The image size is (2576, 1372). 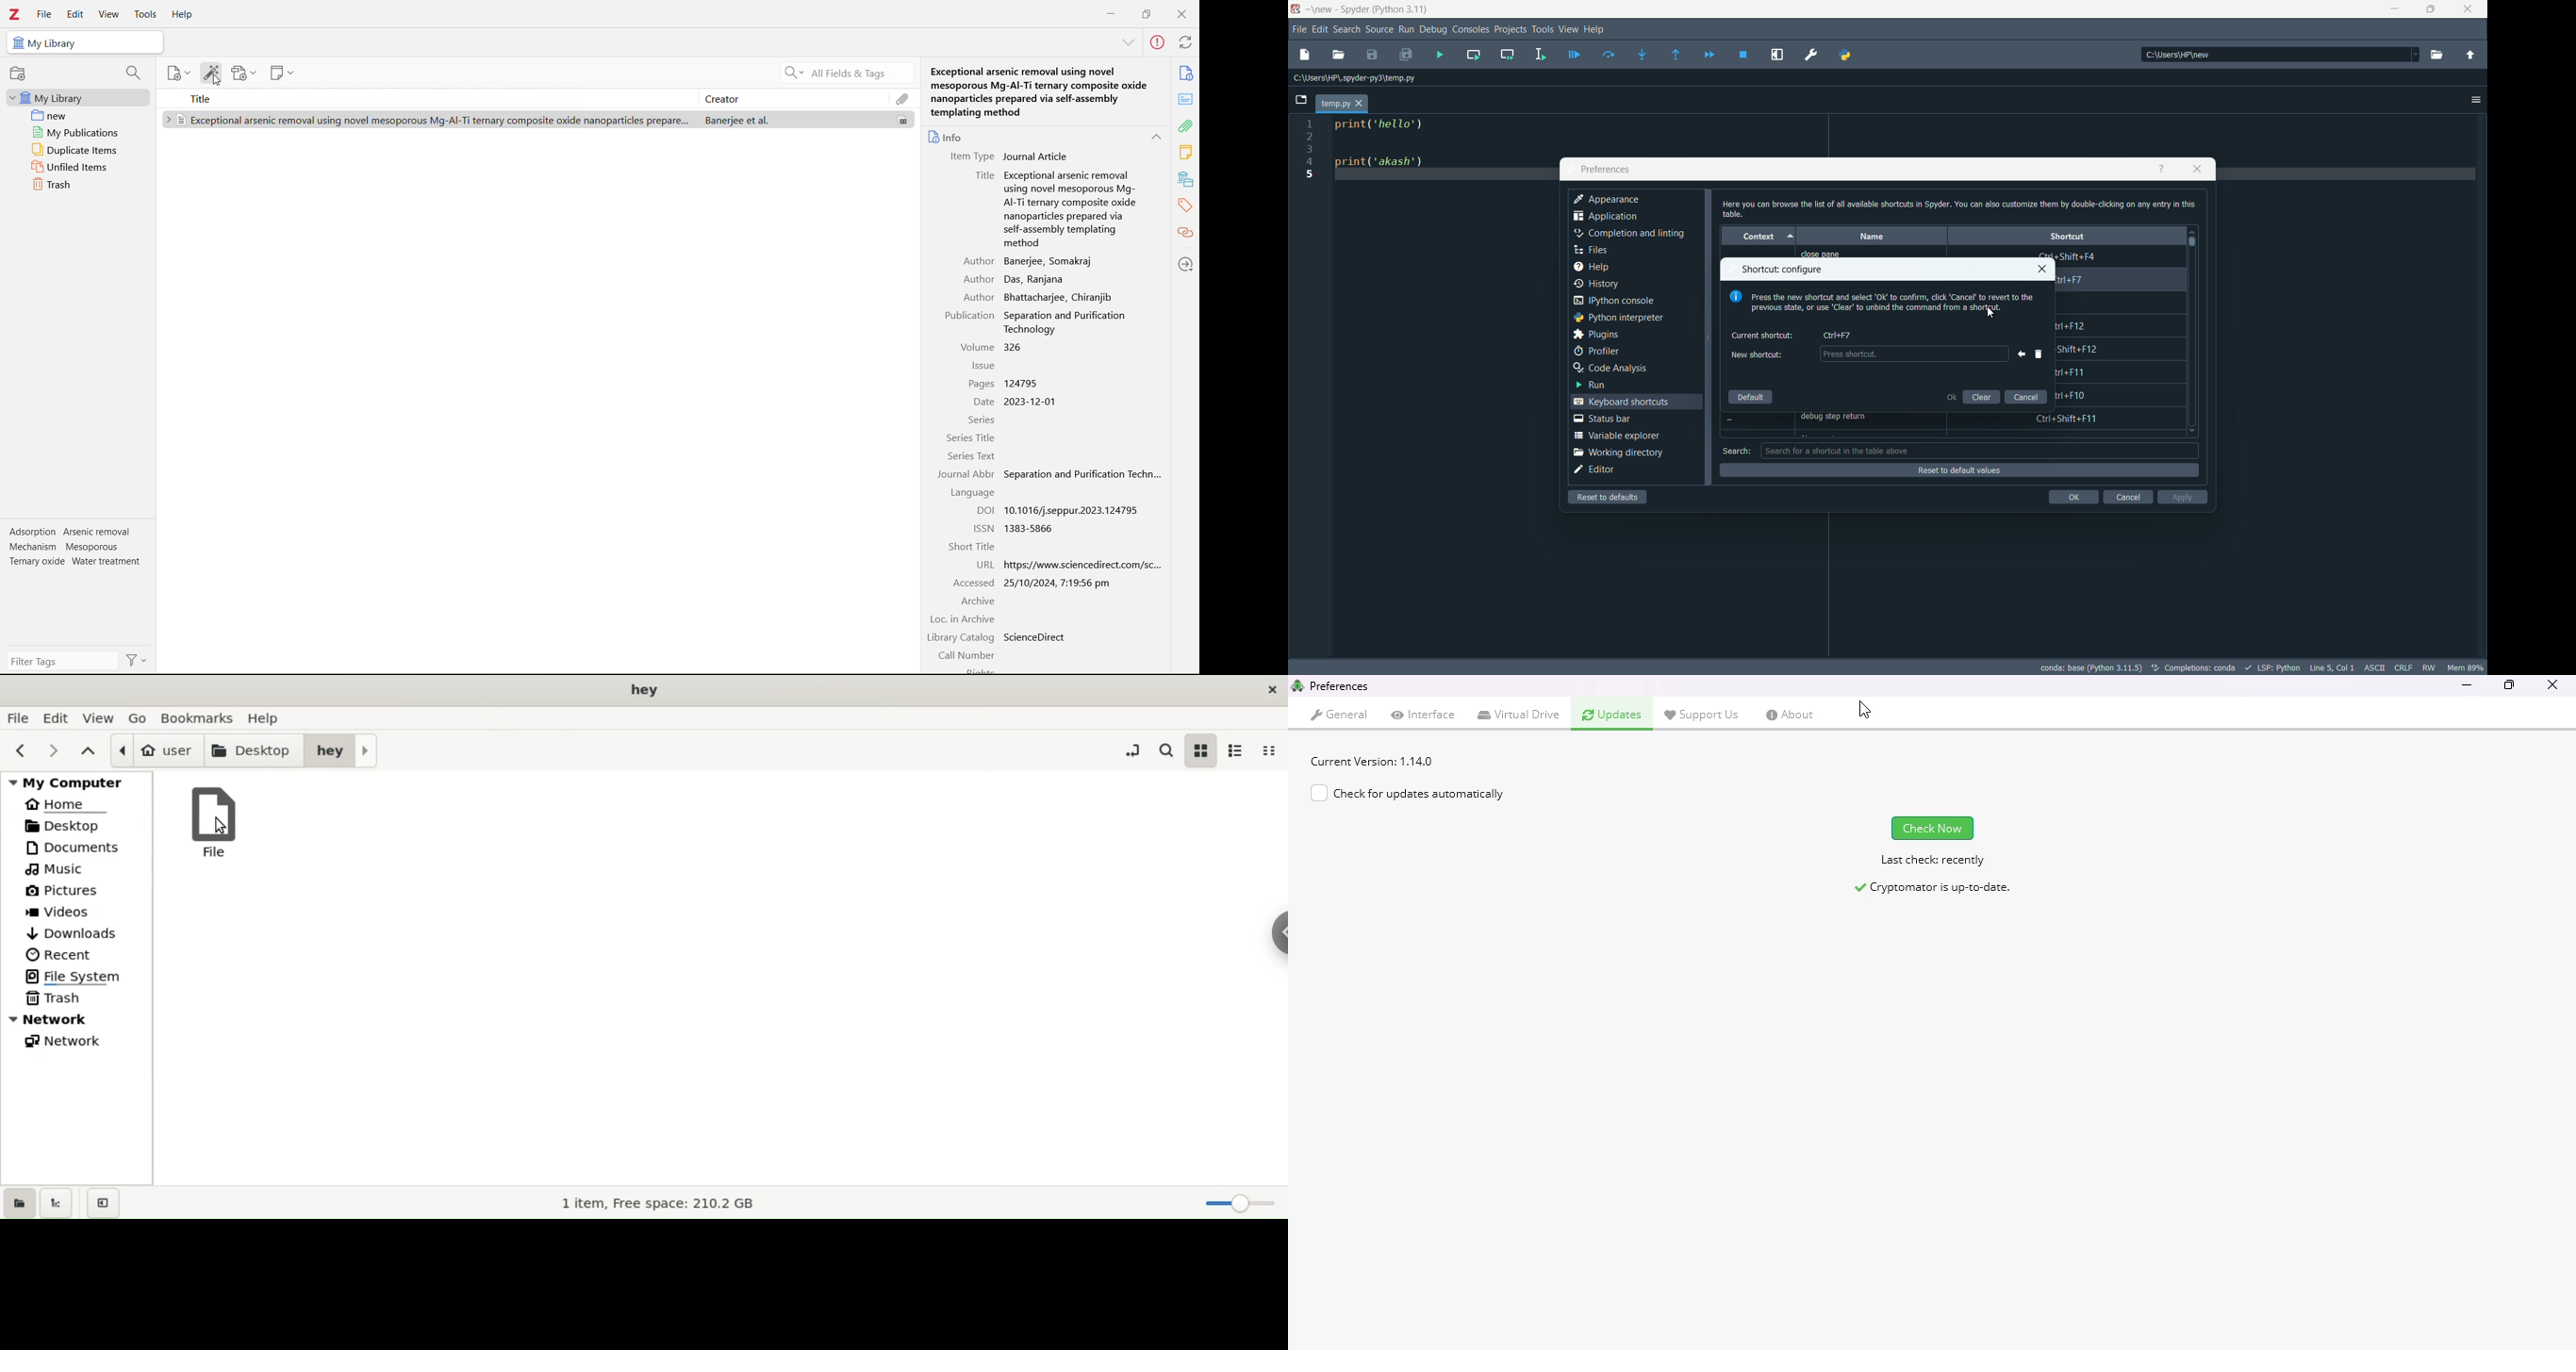 I want to click on Publication, so click(x=971, y=316).